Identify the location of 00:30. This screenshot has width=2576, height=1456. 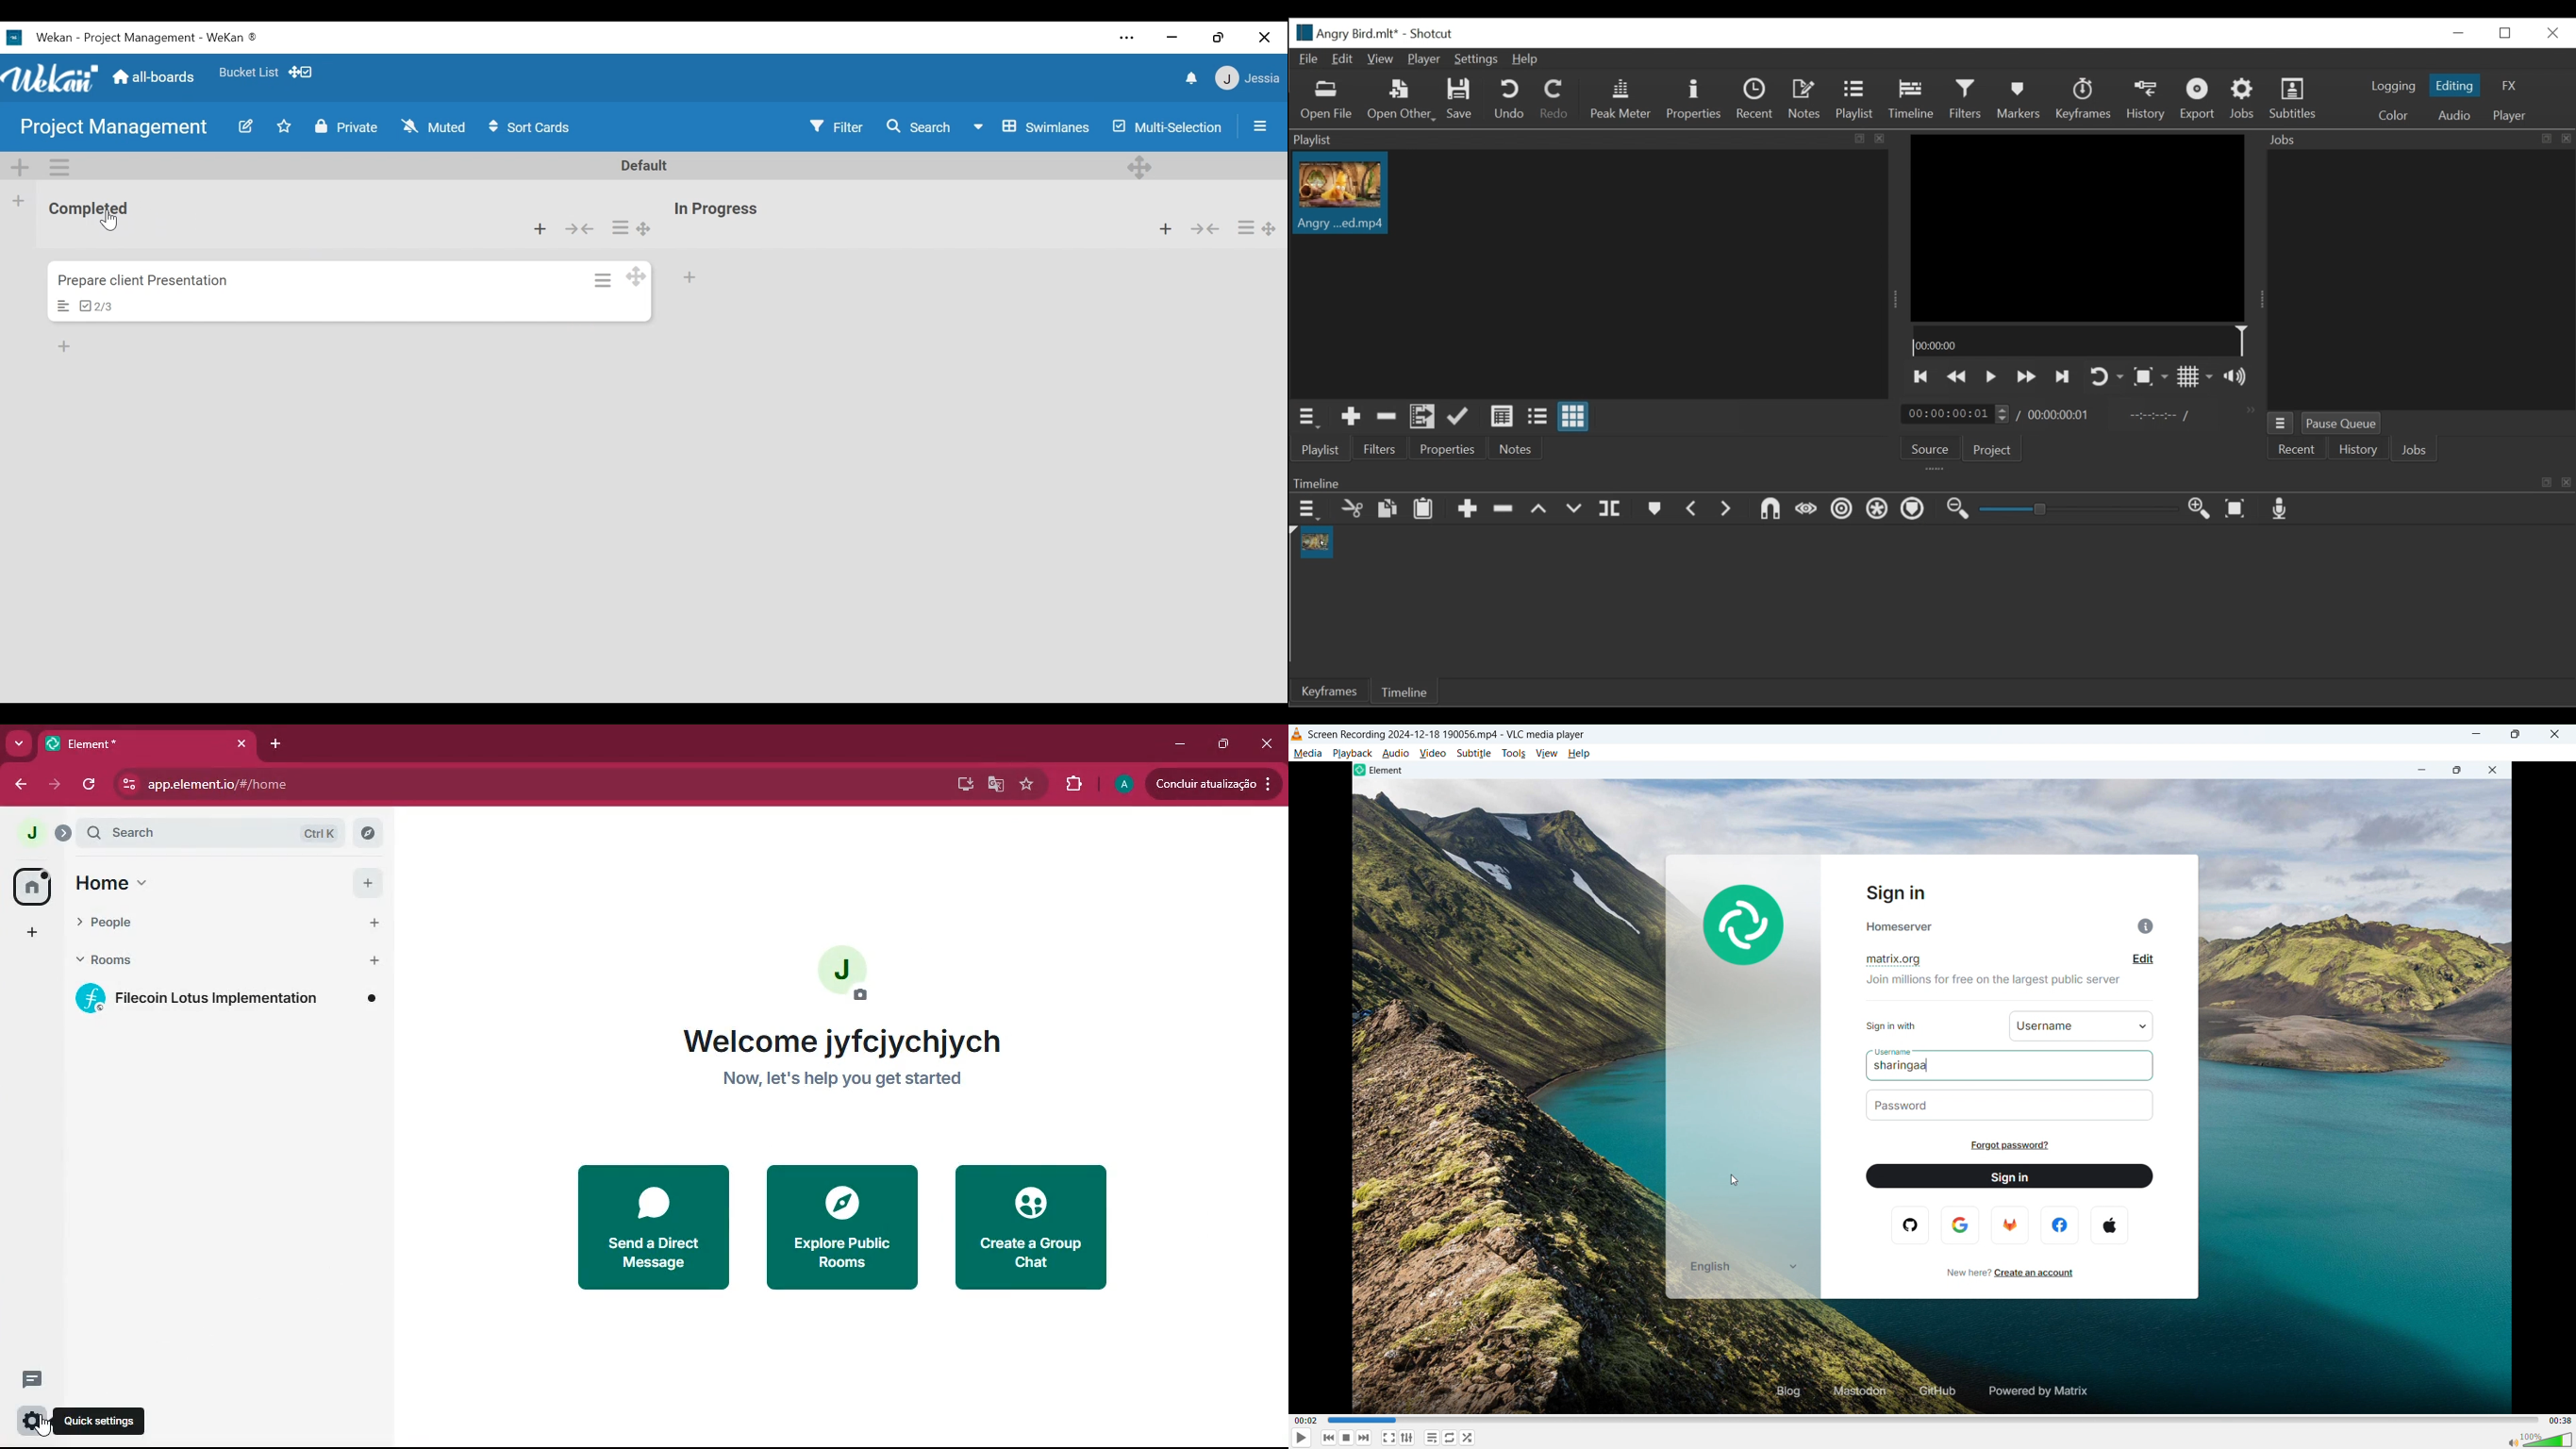
(2558, 1419).